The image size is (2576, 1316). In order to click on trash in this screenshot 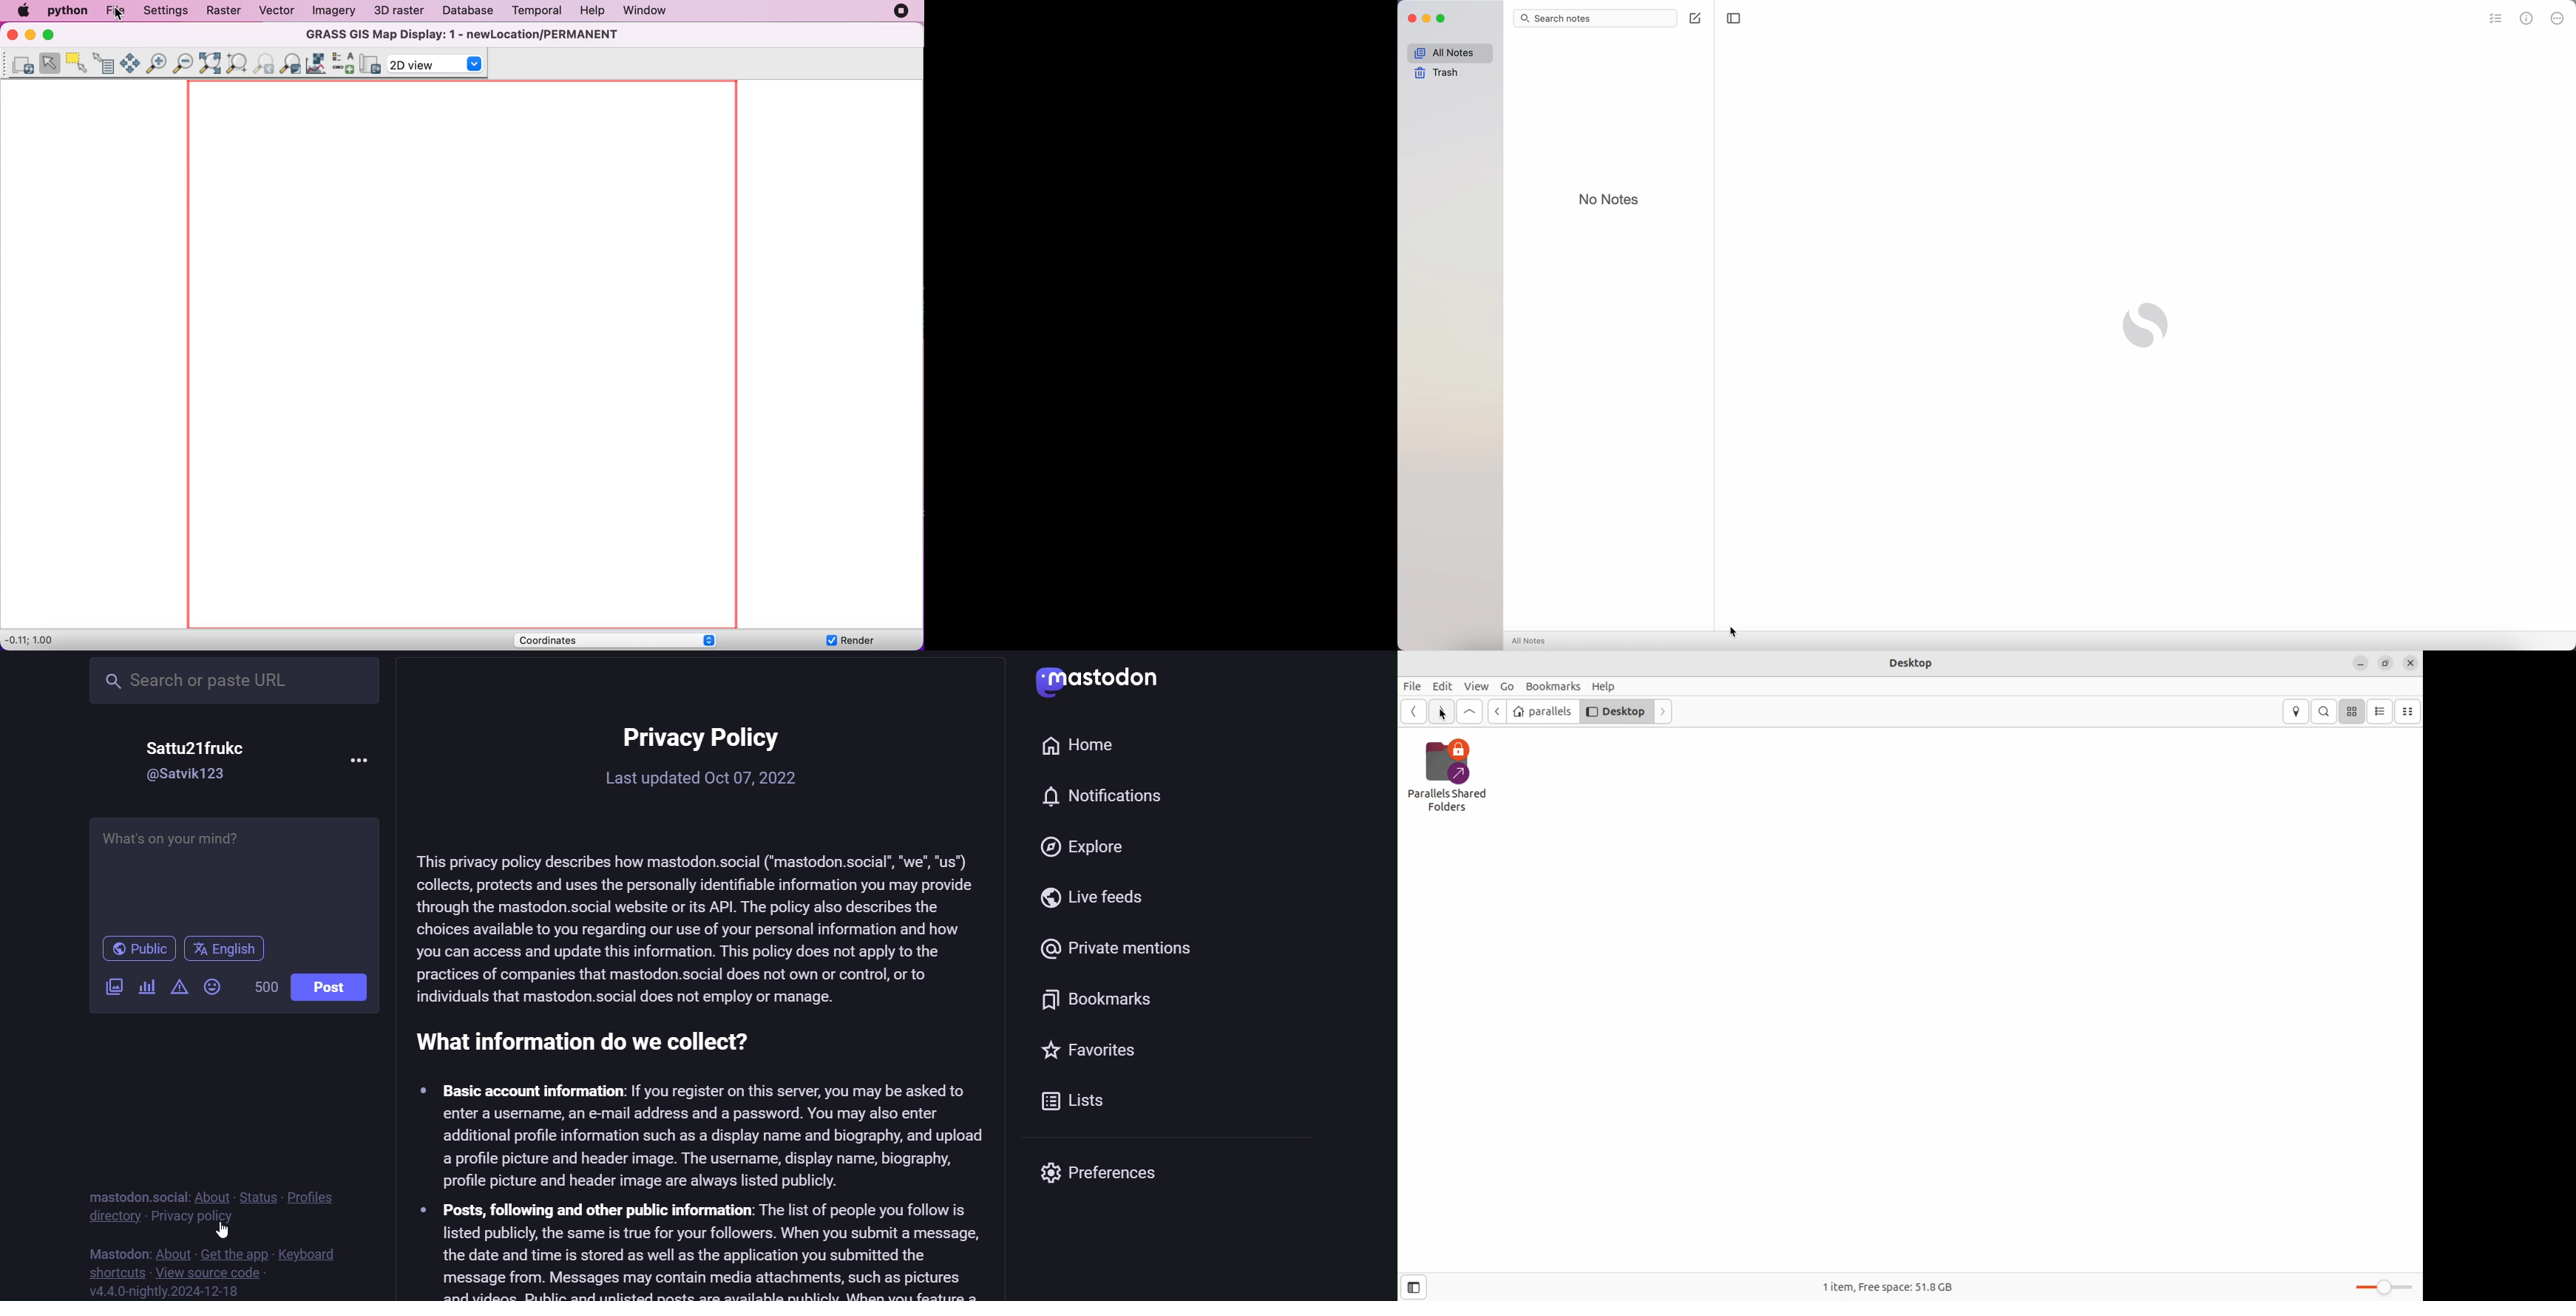, I will do `click(1435, 74)`.